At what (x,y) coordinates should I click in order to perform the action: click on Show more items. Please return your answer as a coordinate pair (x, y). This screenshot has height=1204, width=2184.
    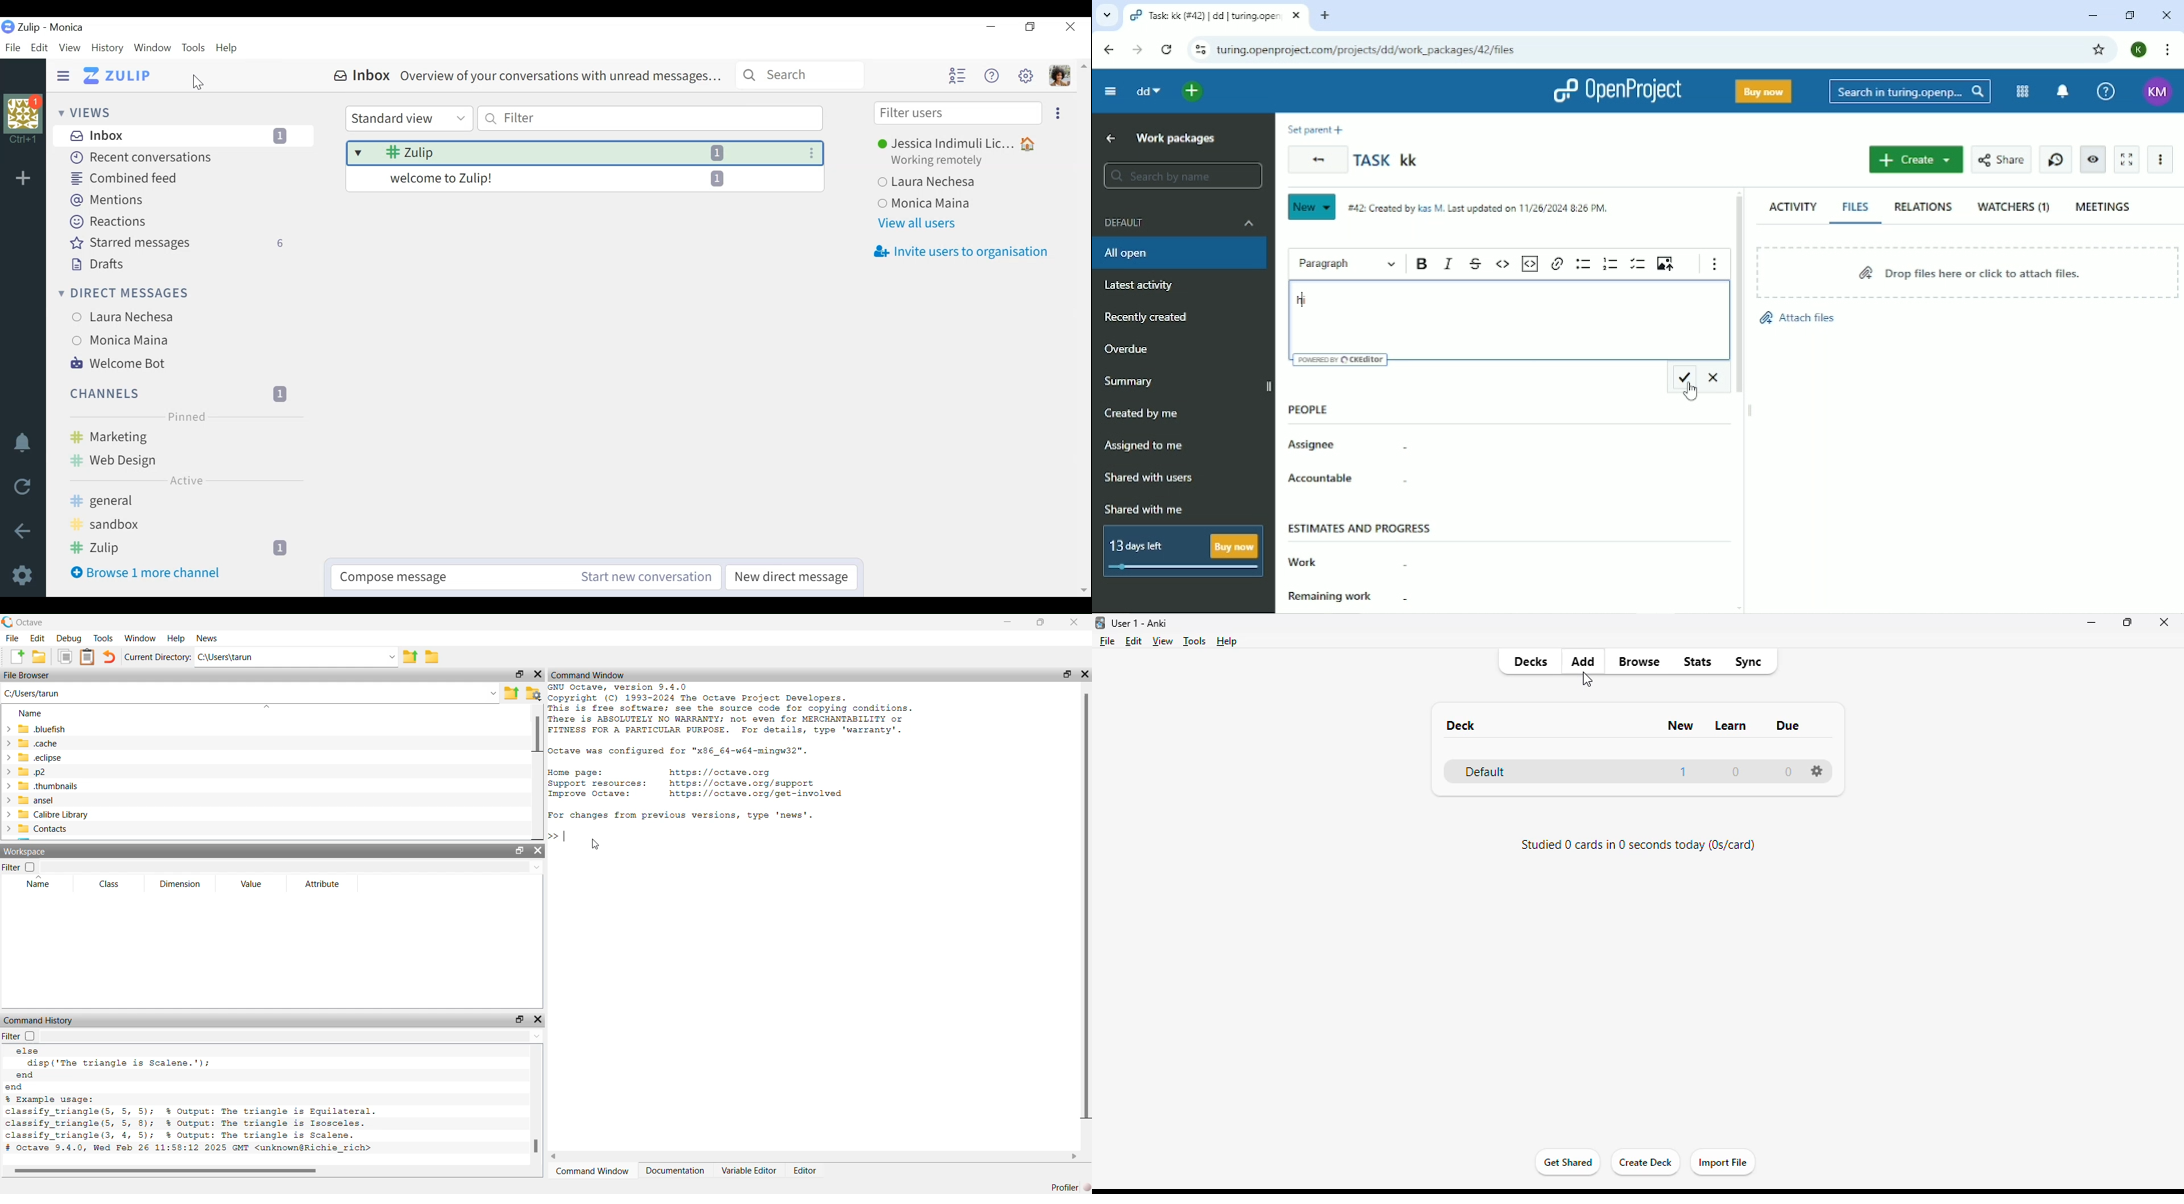
    Looking at the image, I should click on (1716, 264).